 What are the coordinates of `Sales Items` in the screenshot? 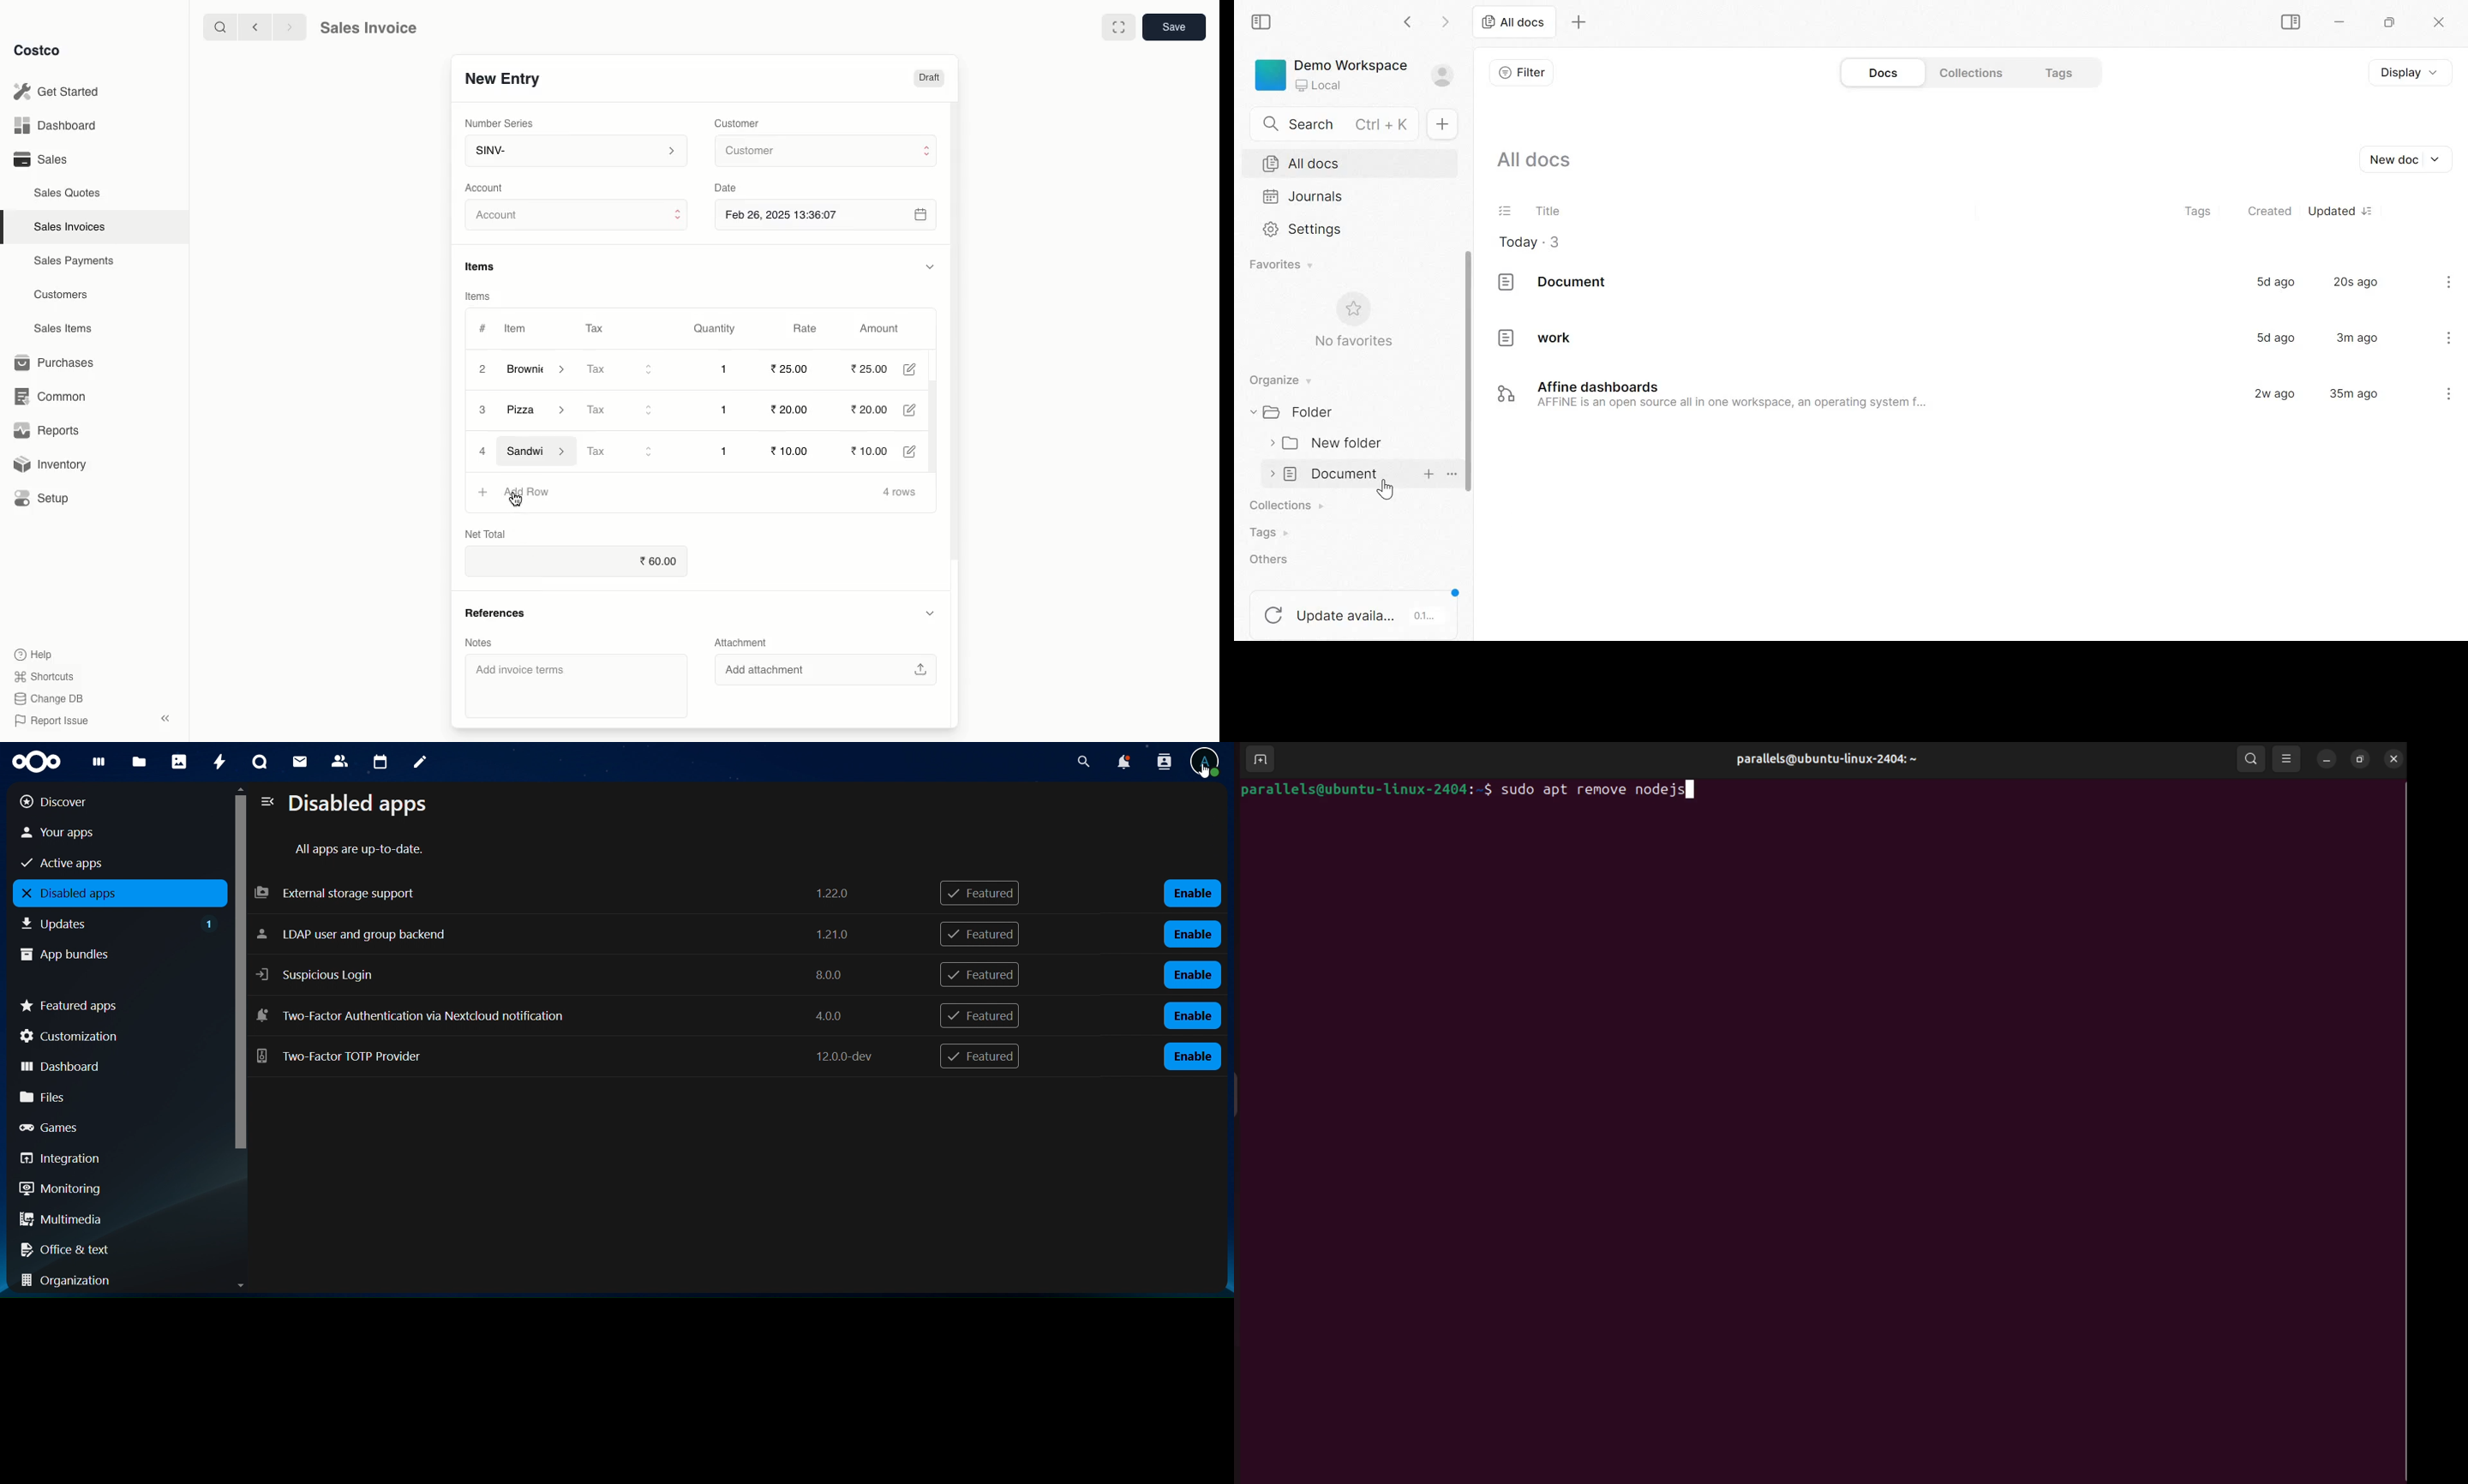 It's located at (67, 329).